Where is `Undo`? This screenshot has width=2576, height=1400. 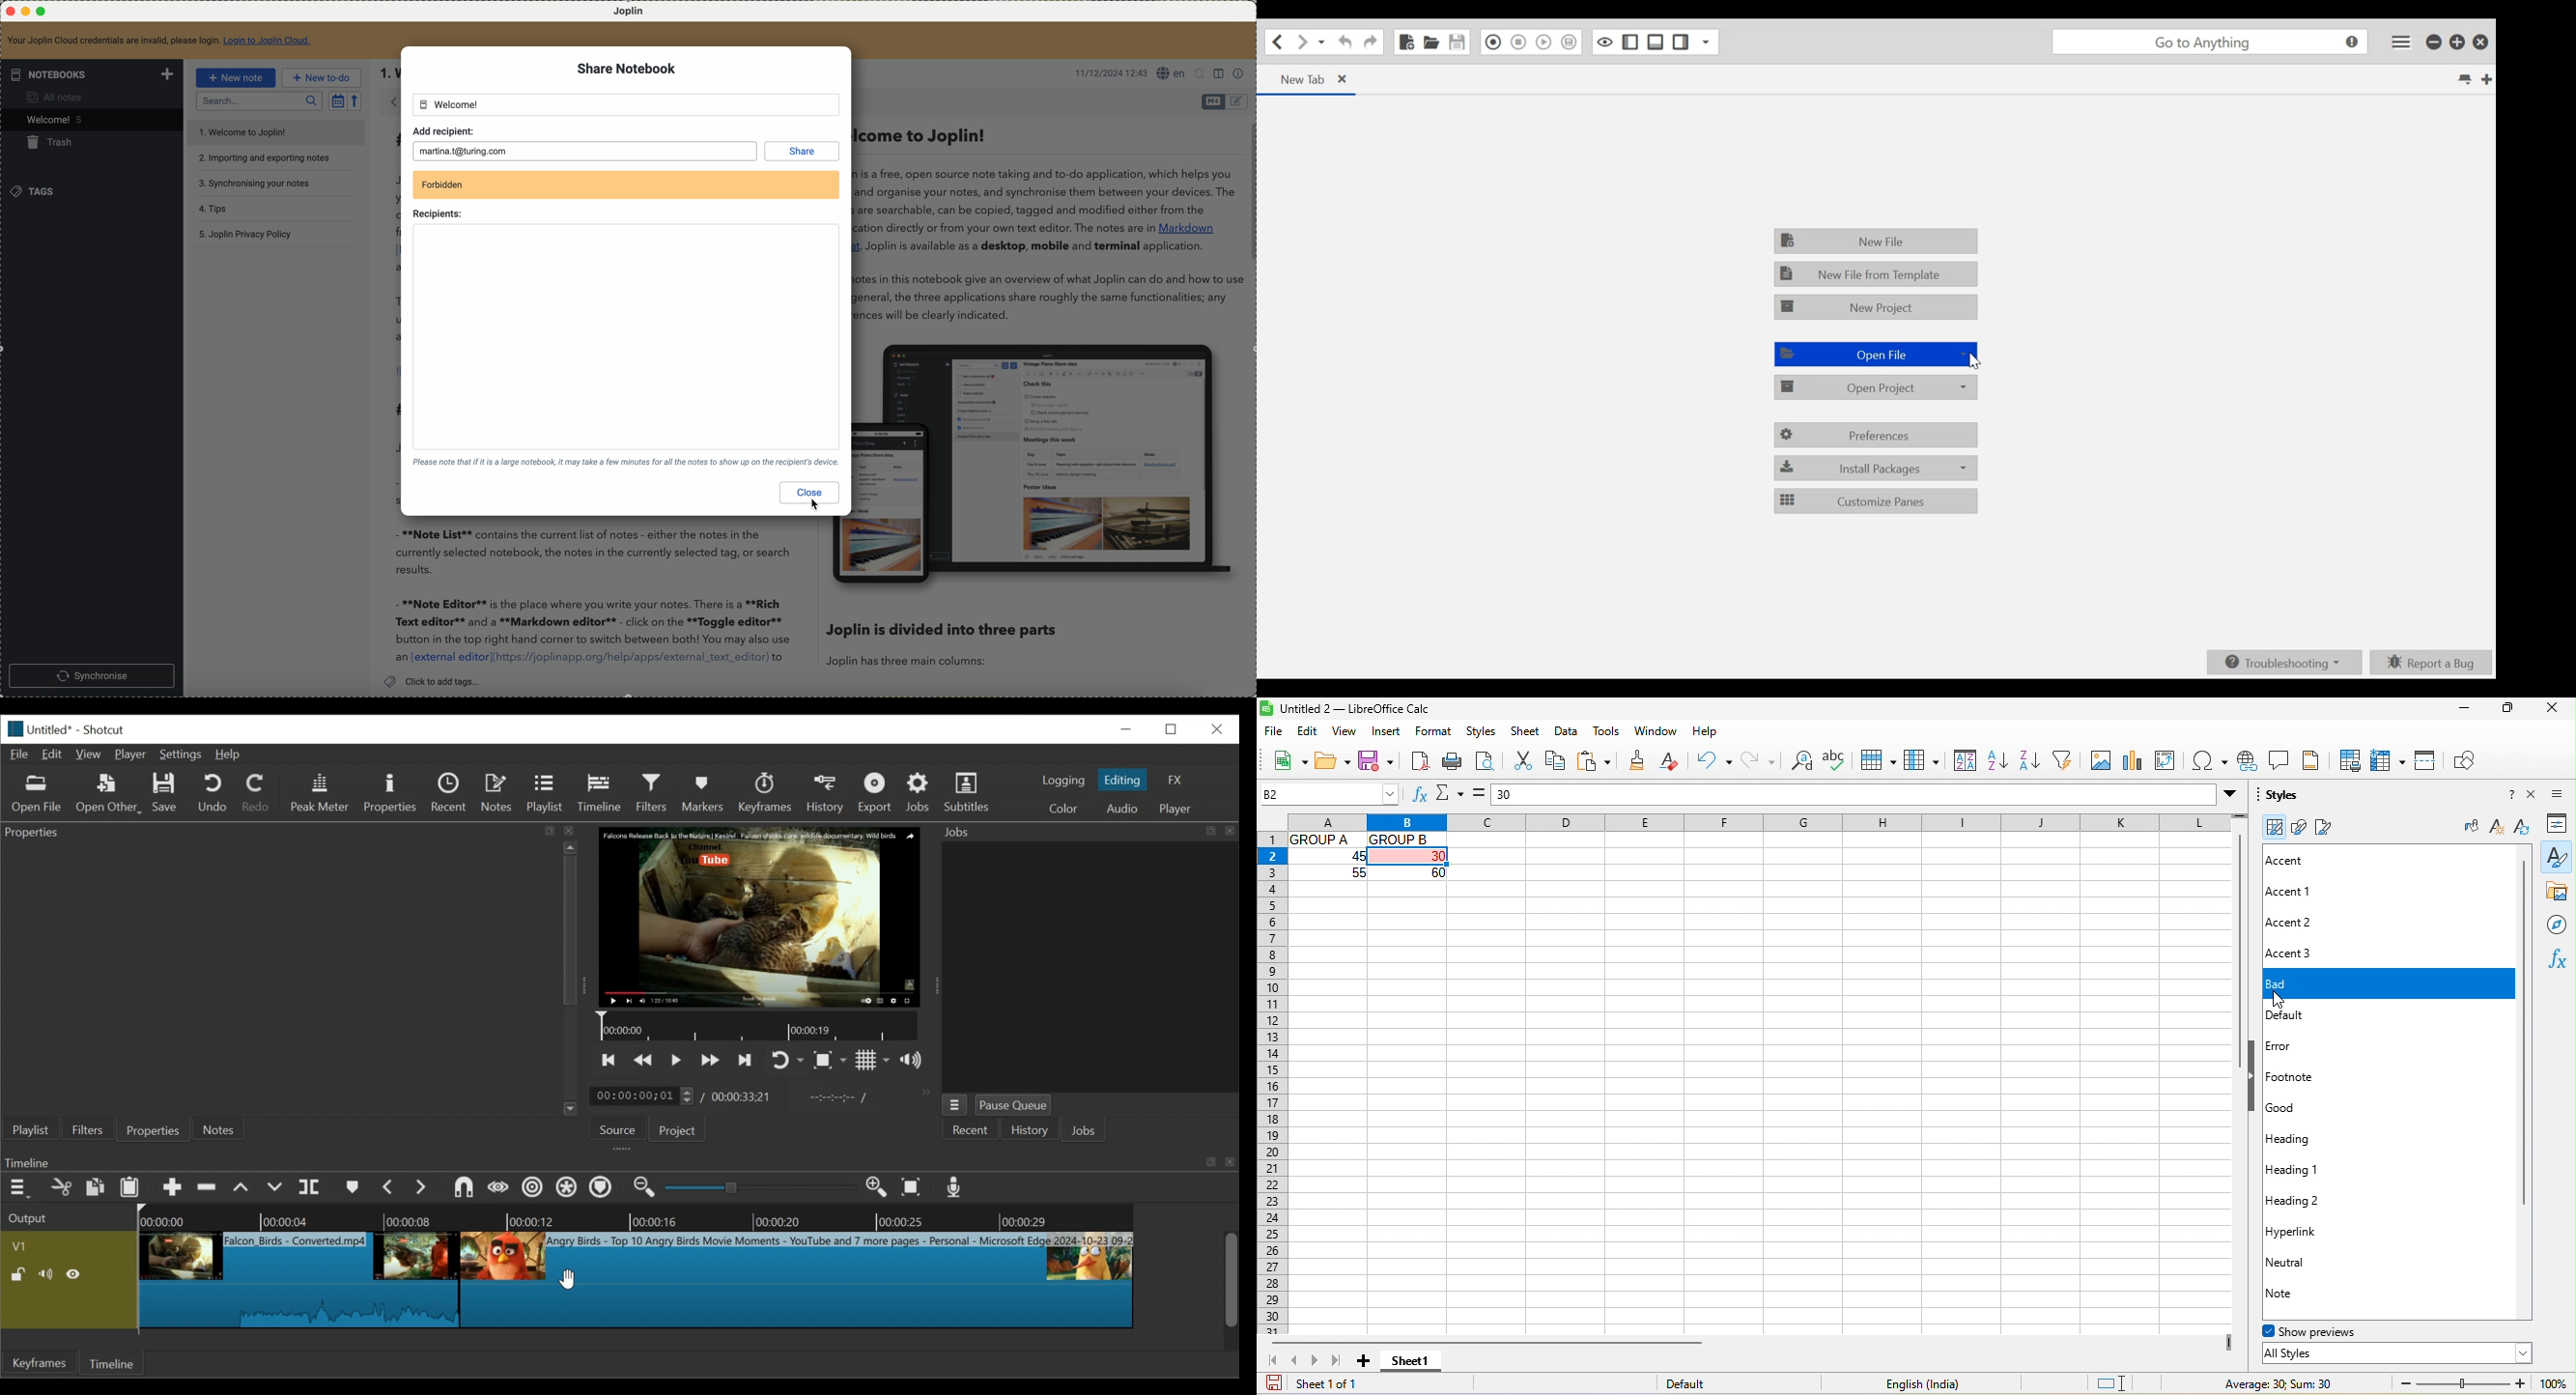
Undo is located at coordinates (212, 794).